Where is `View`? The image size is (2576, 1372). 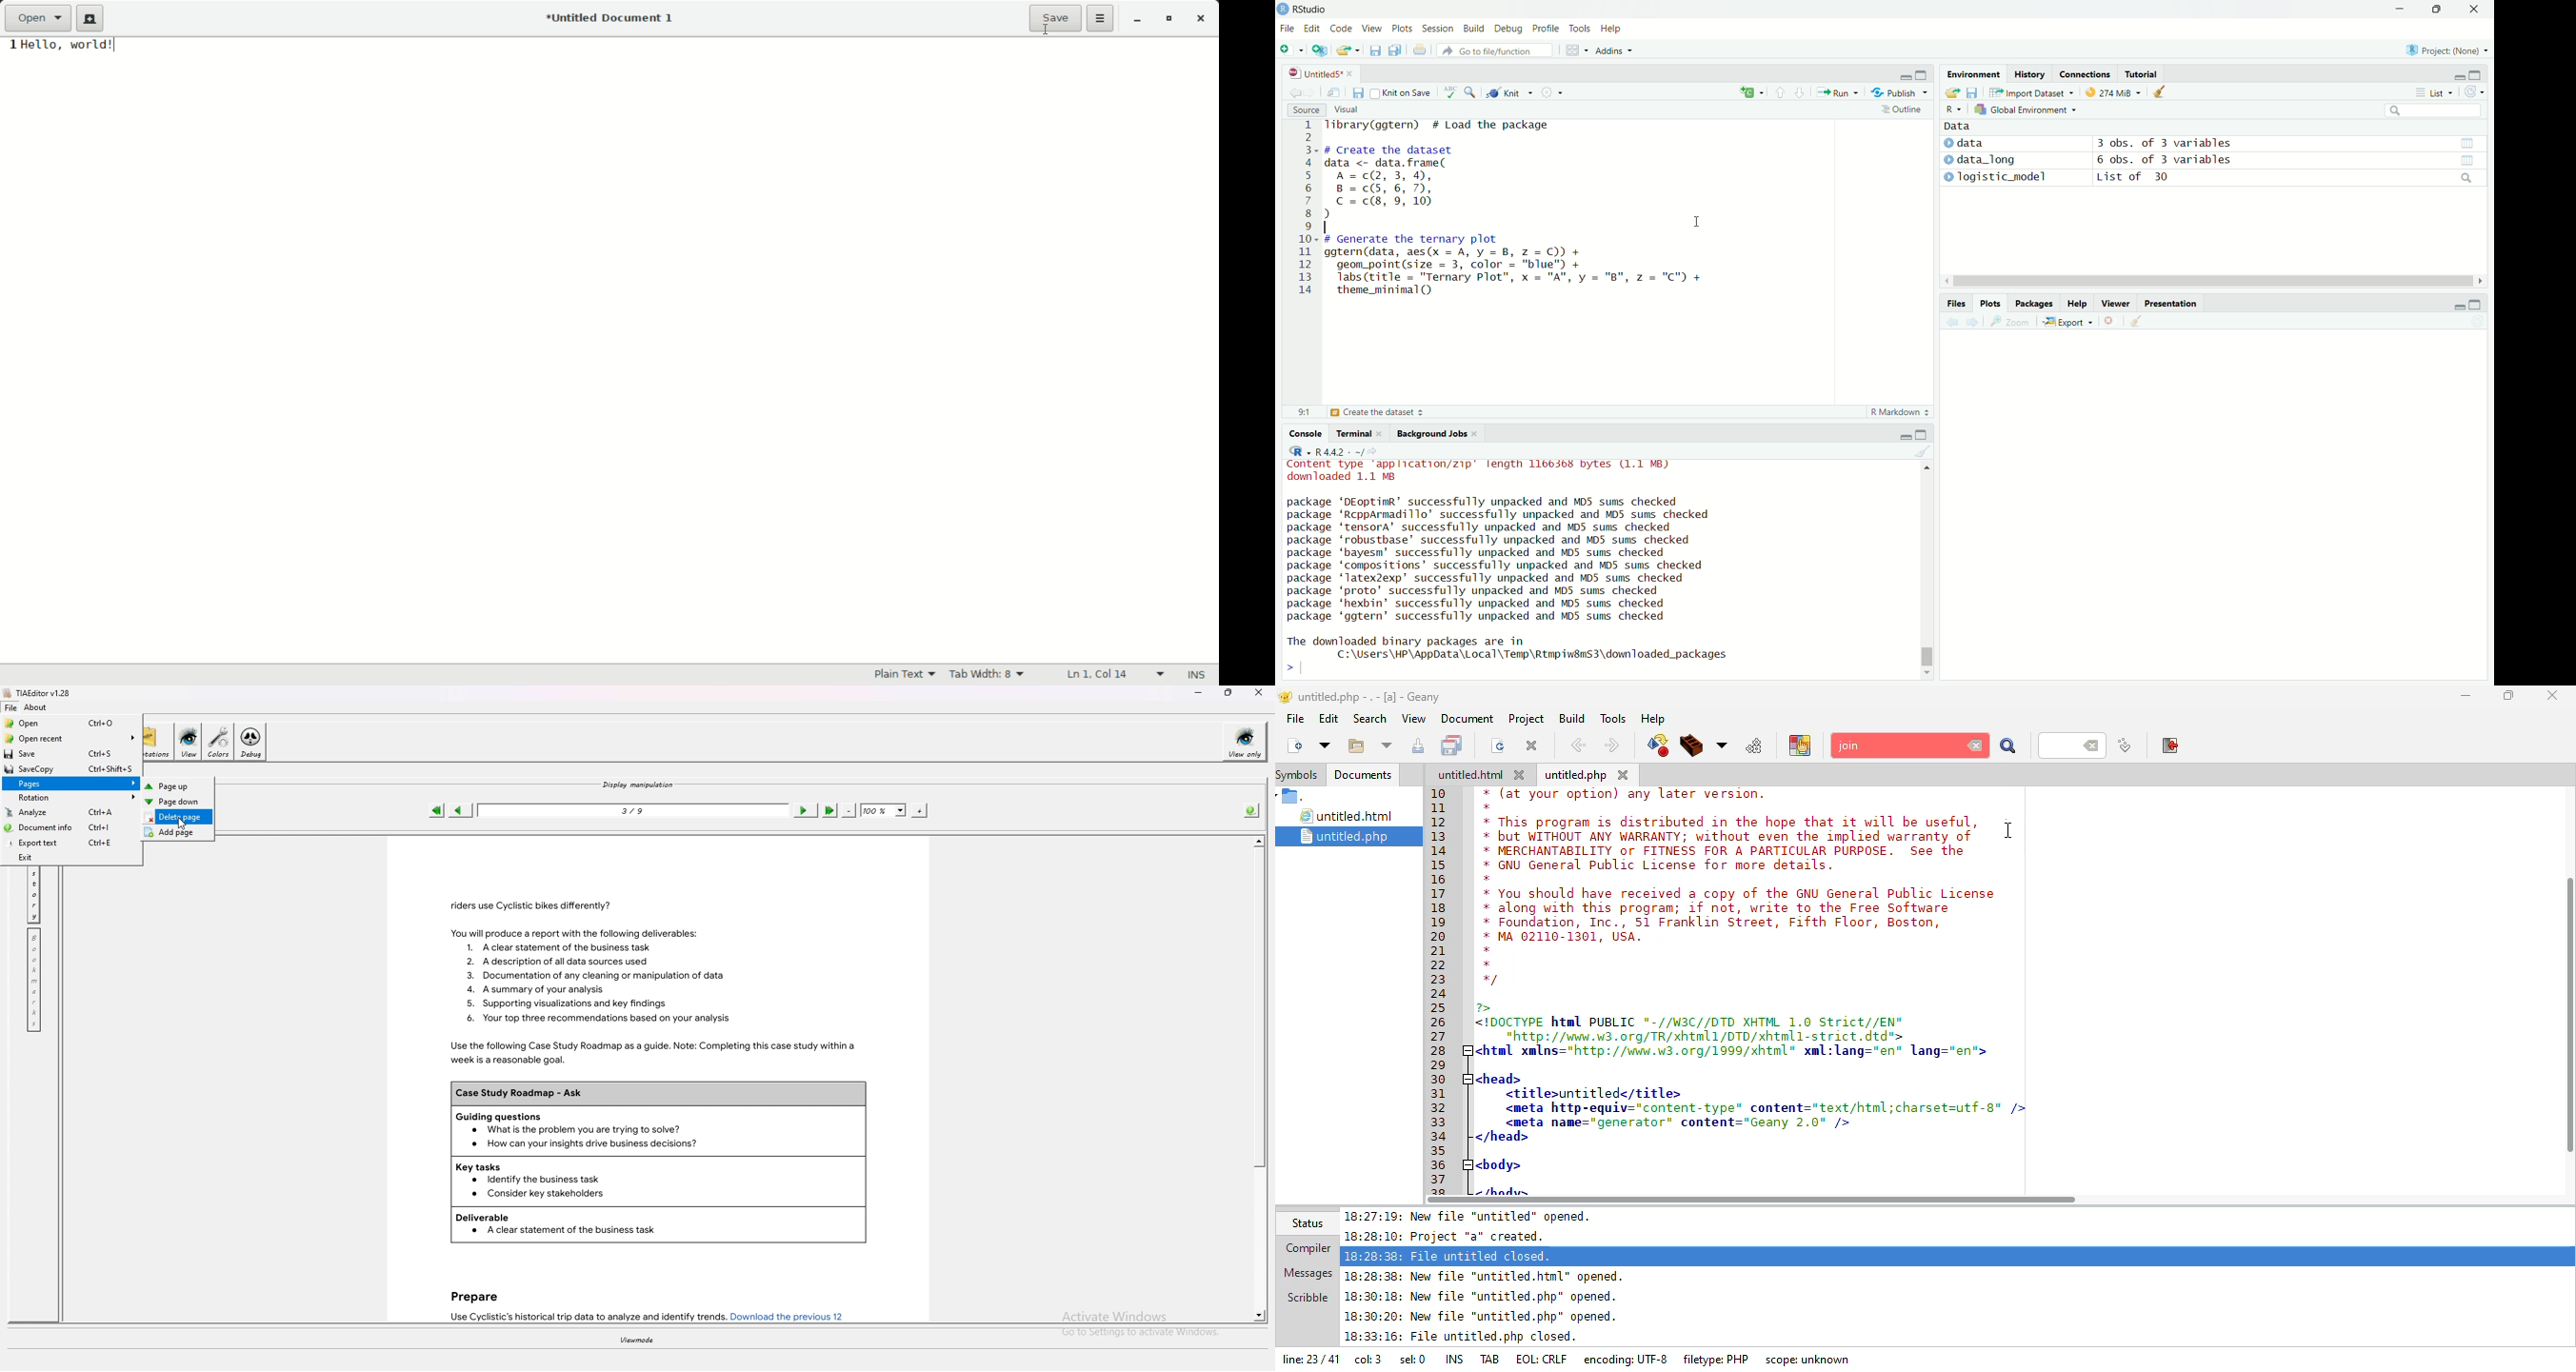
View is located at coordinates (1368, 29).